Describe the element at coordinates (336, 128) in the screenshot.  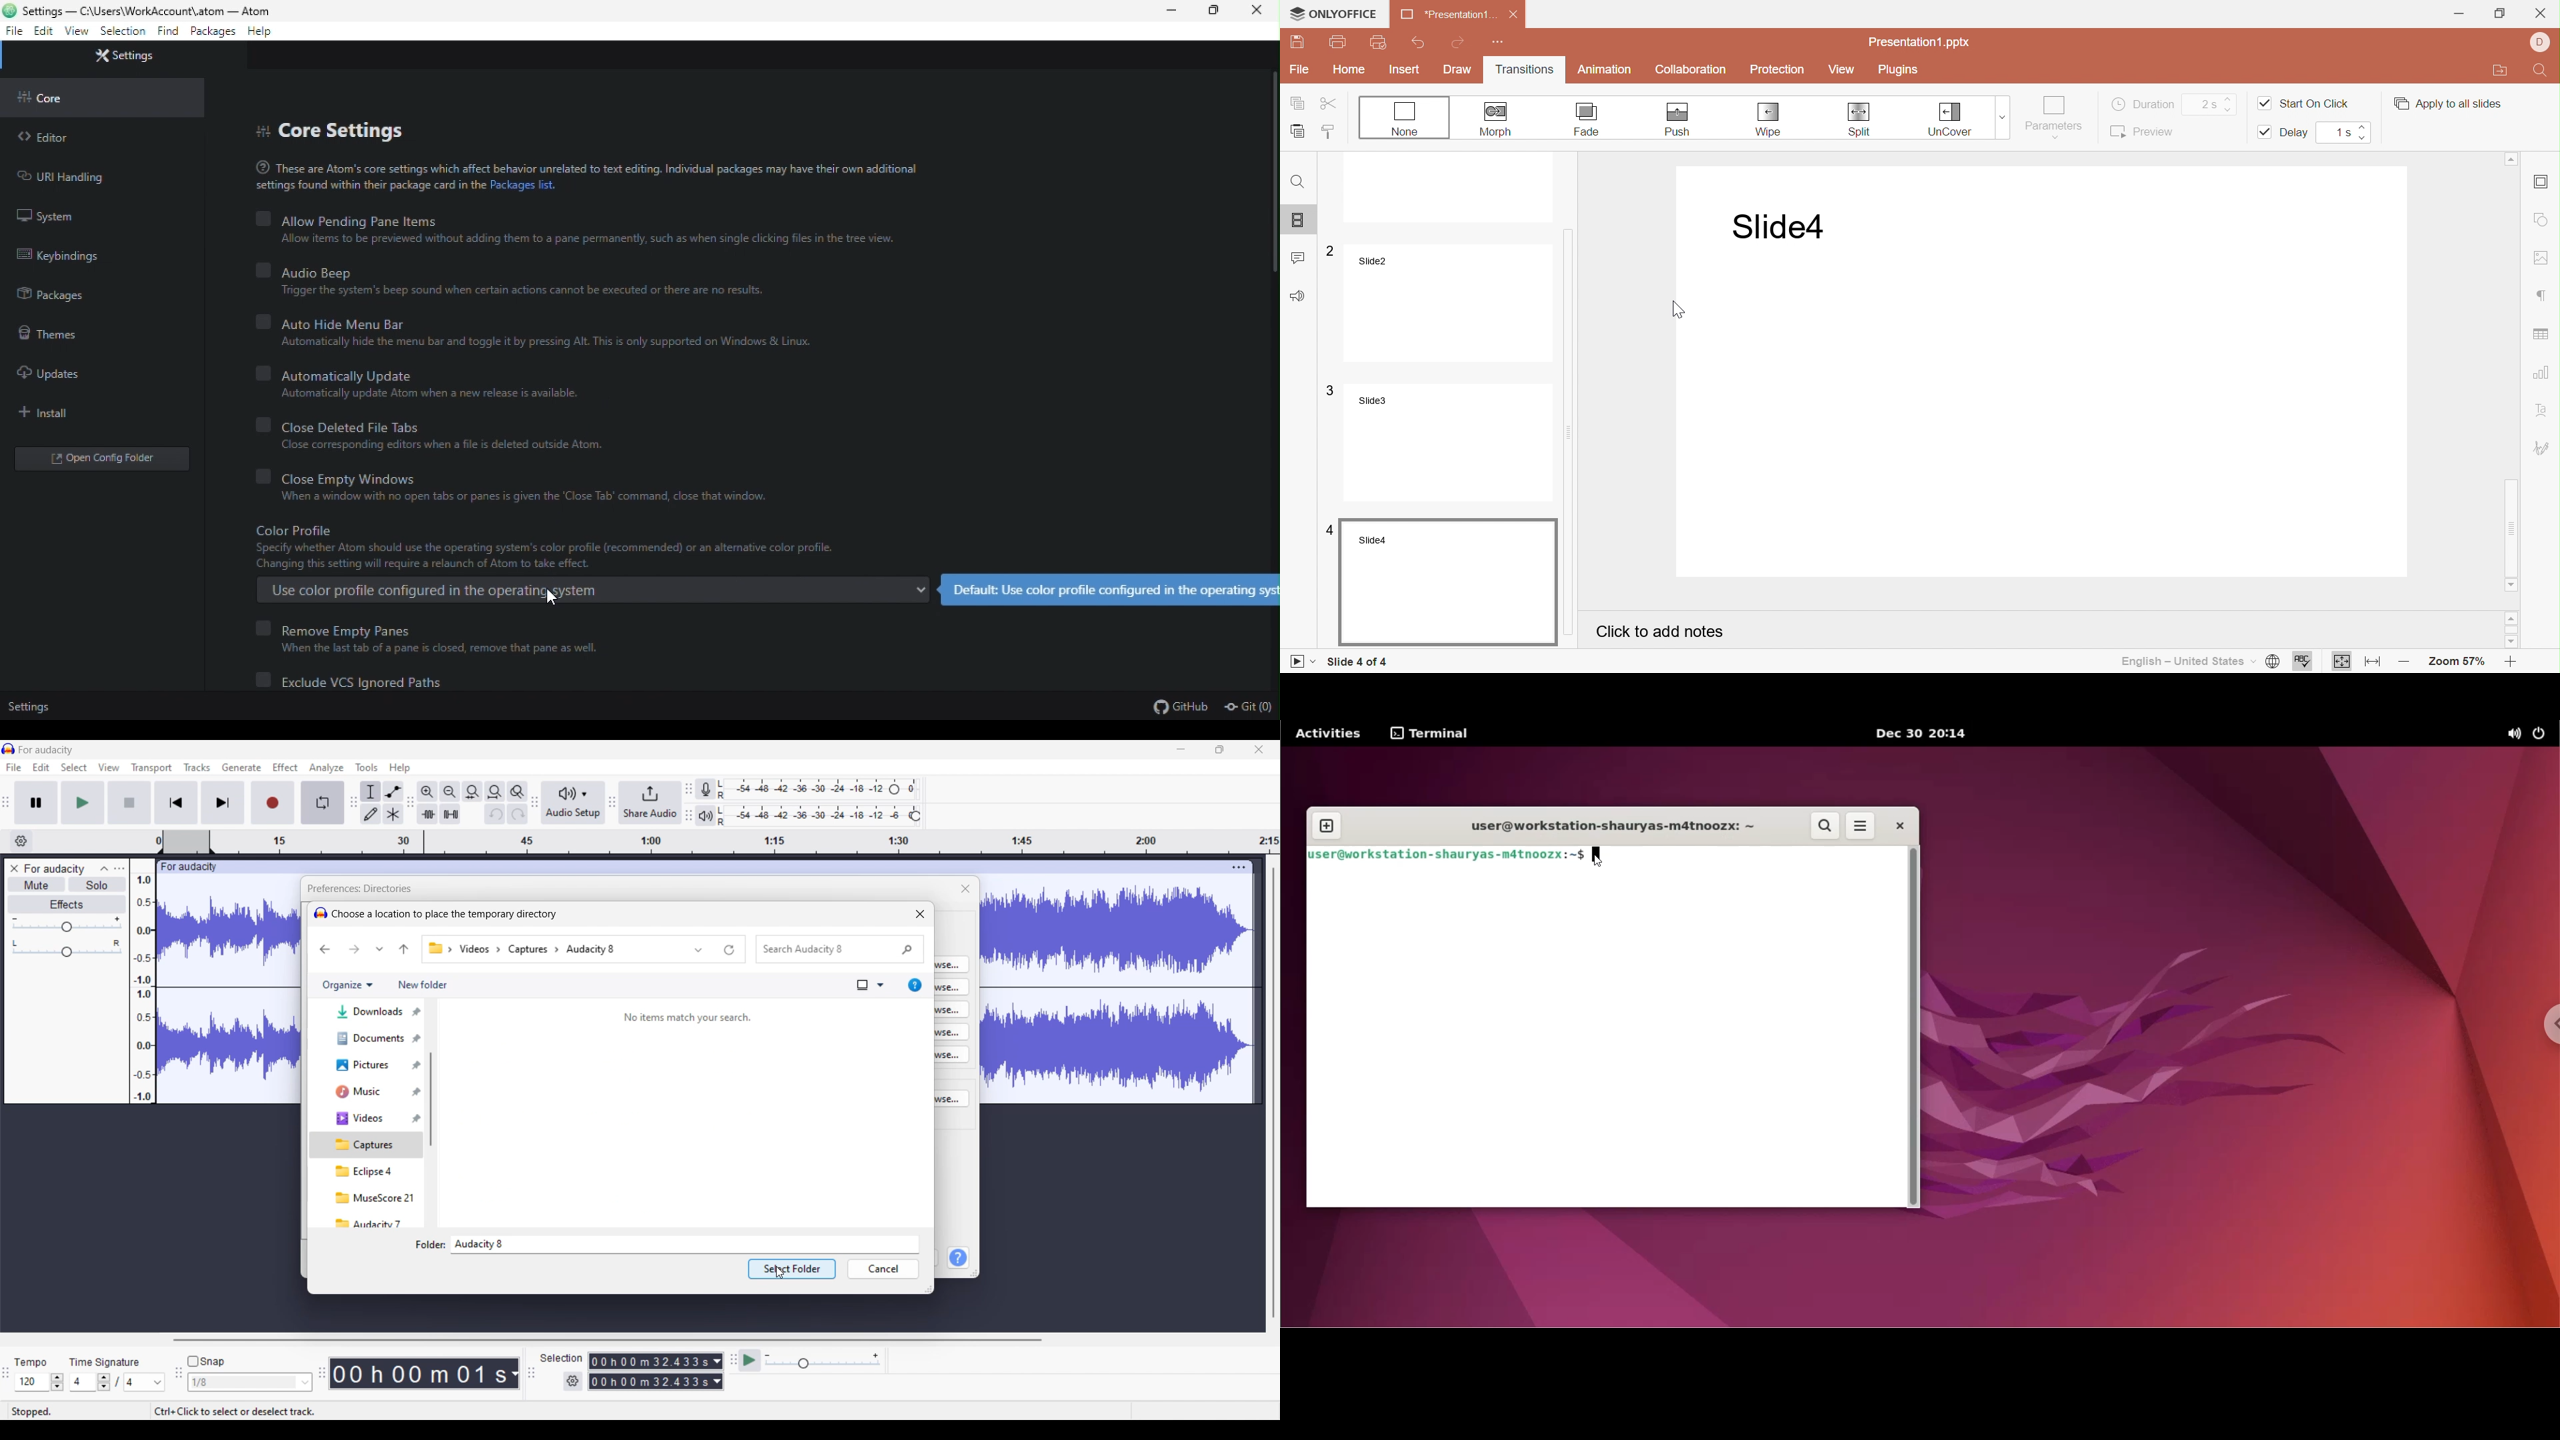
I see `core settings` at that location.